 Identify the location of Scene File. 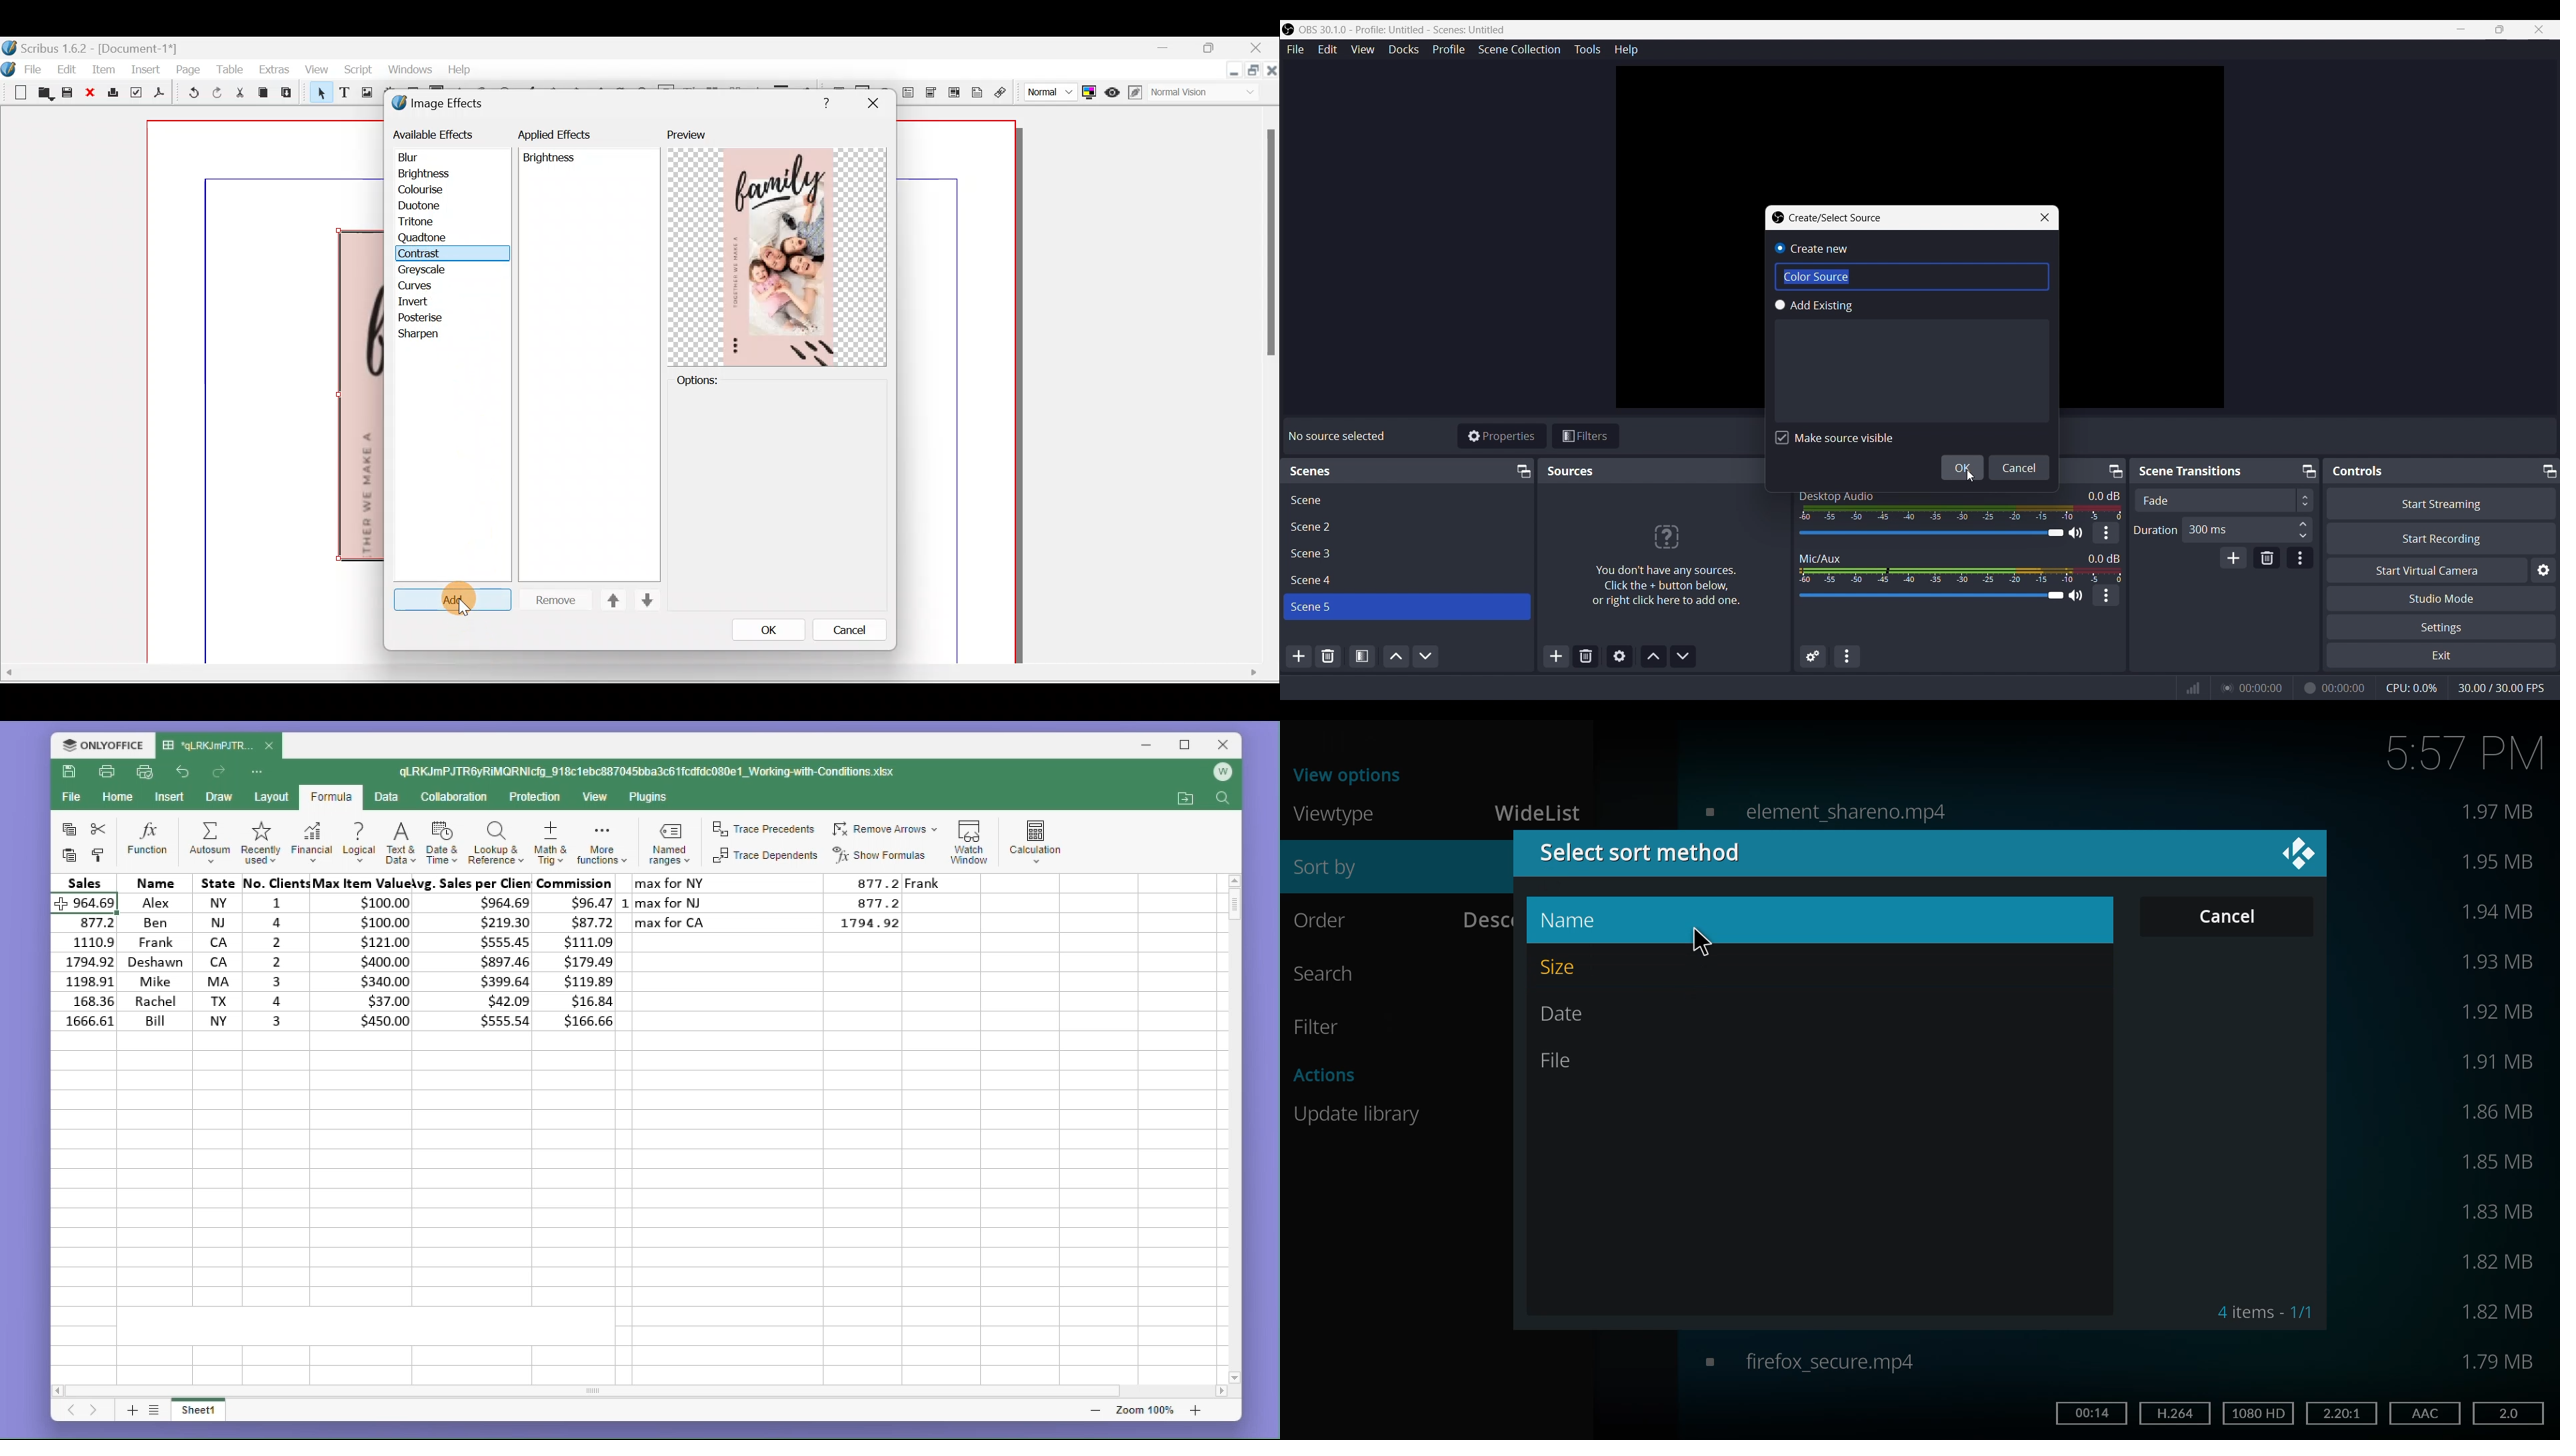
(1404, 580).